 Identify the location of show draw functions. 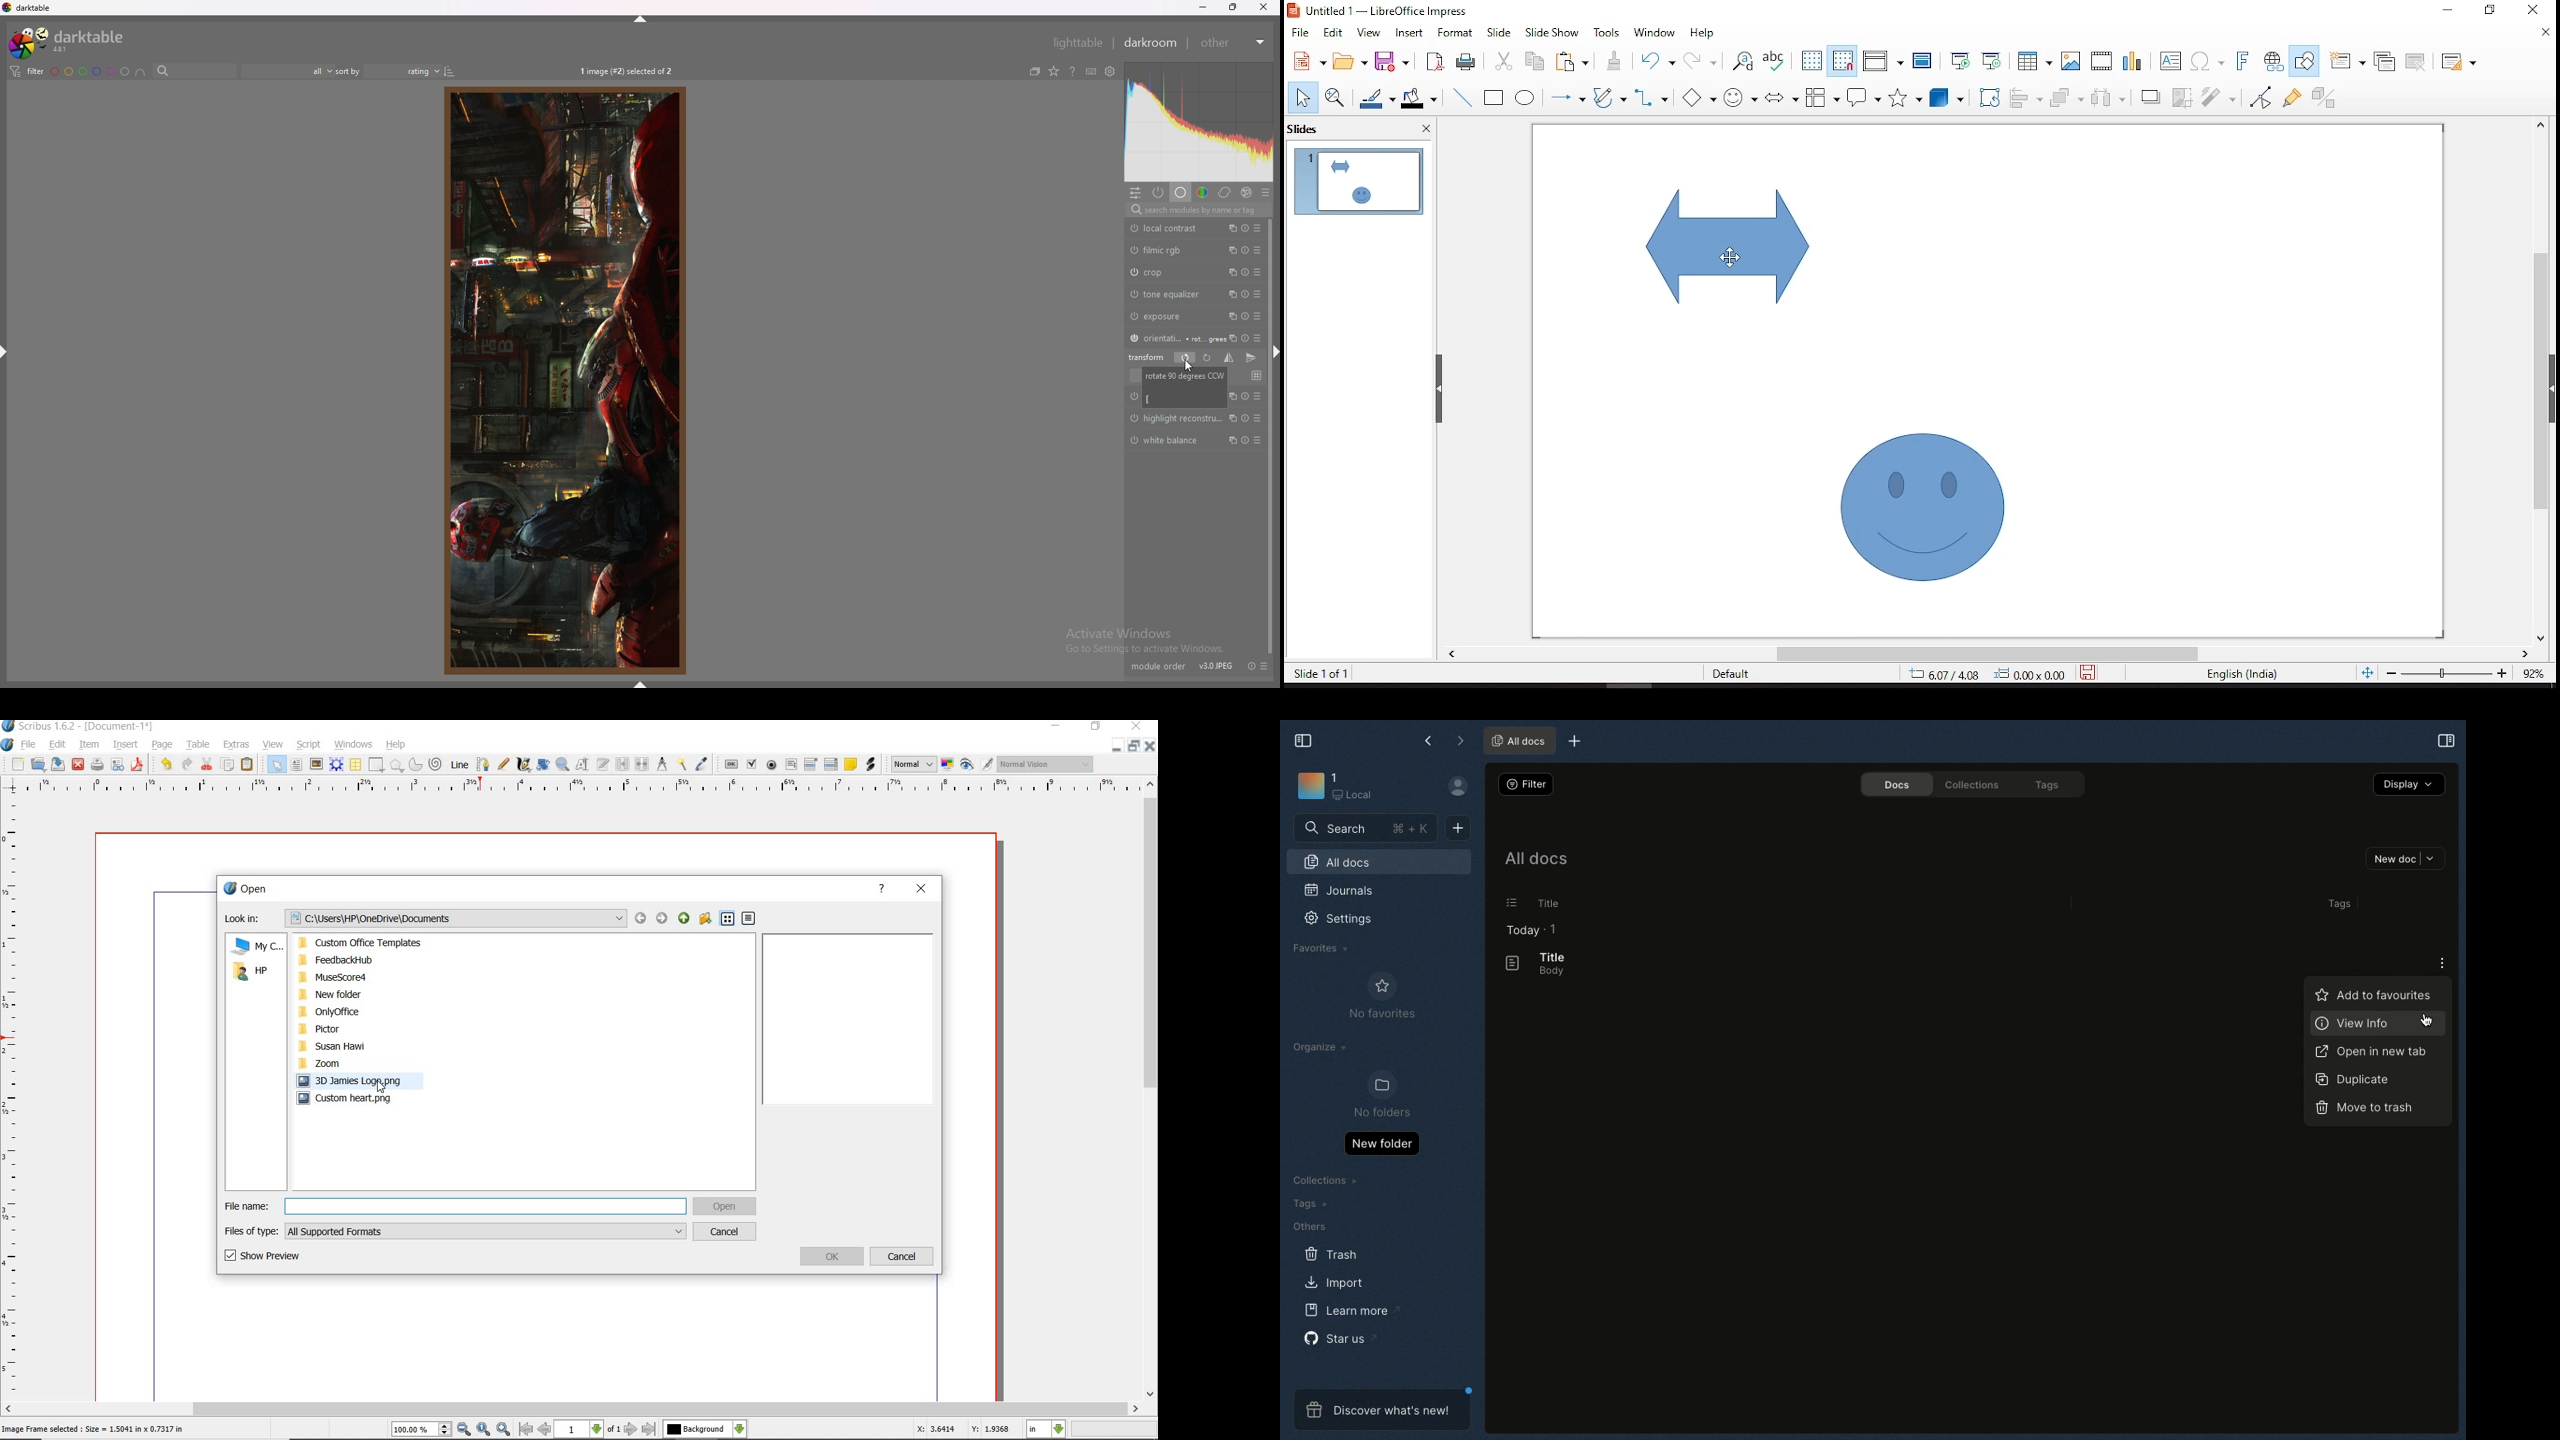
(2305, 59).